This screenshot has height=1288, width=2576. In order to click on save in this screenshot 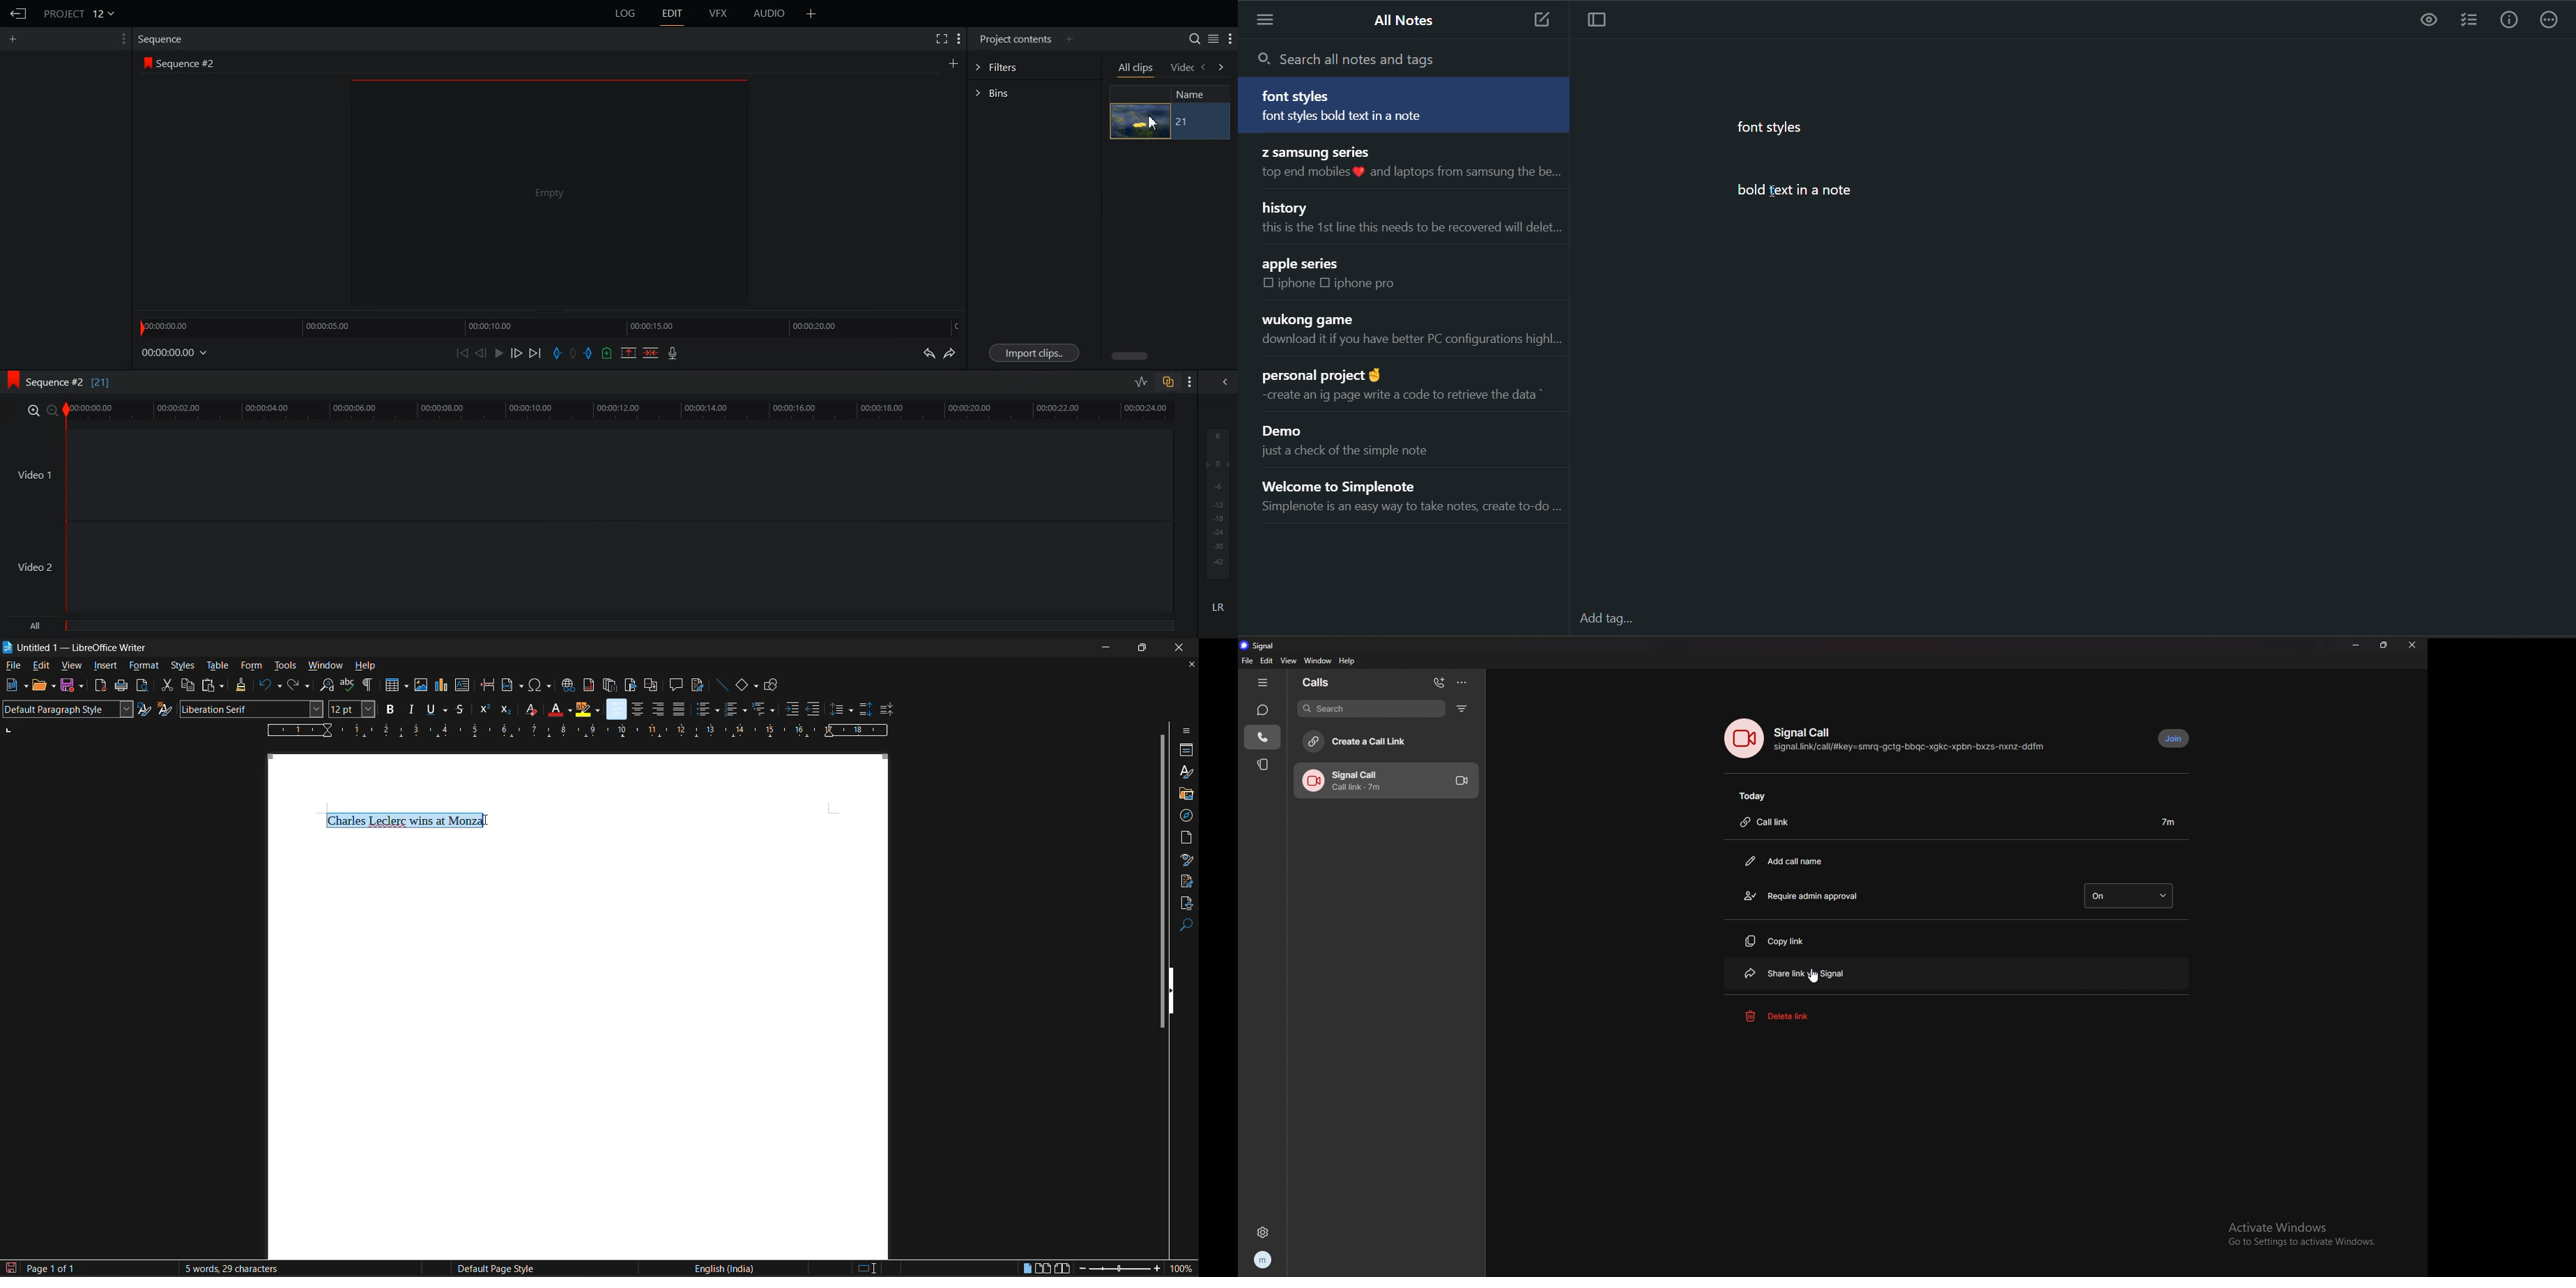, I will do `click(74, 687)`.